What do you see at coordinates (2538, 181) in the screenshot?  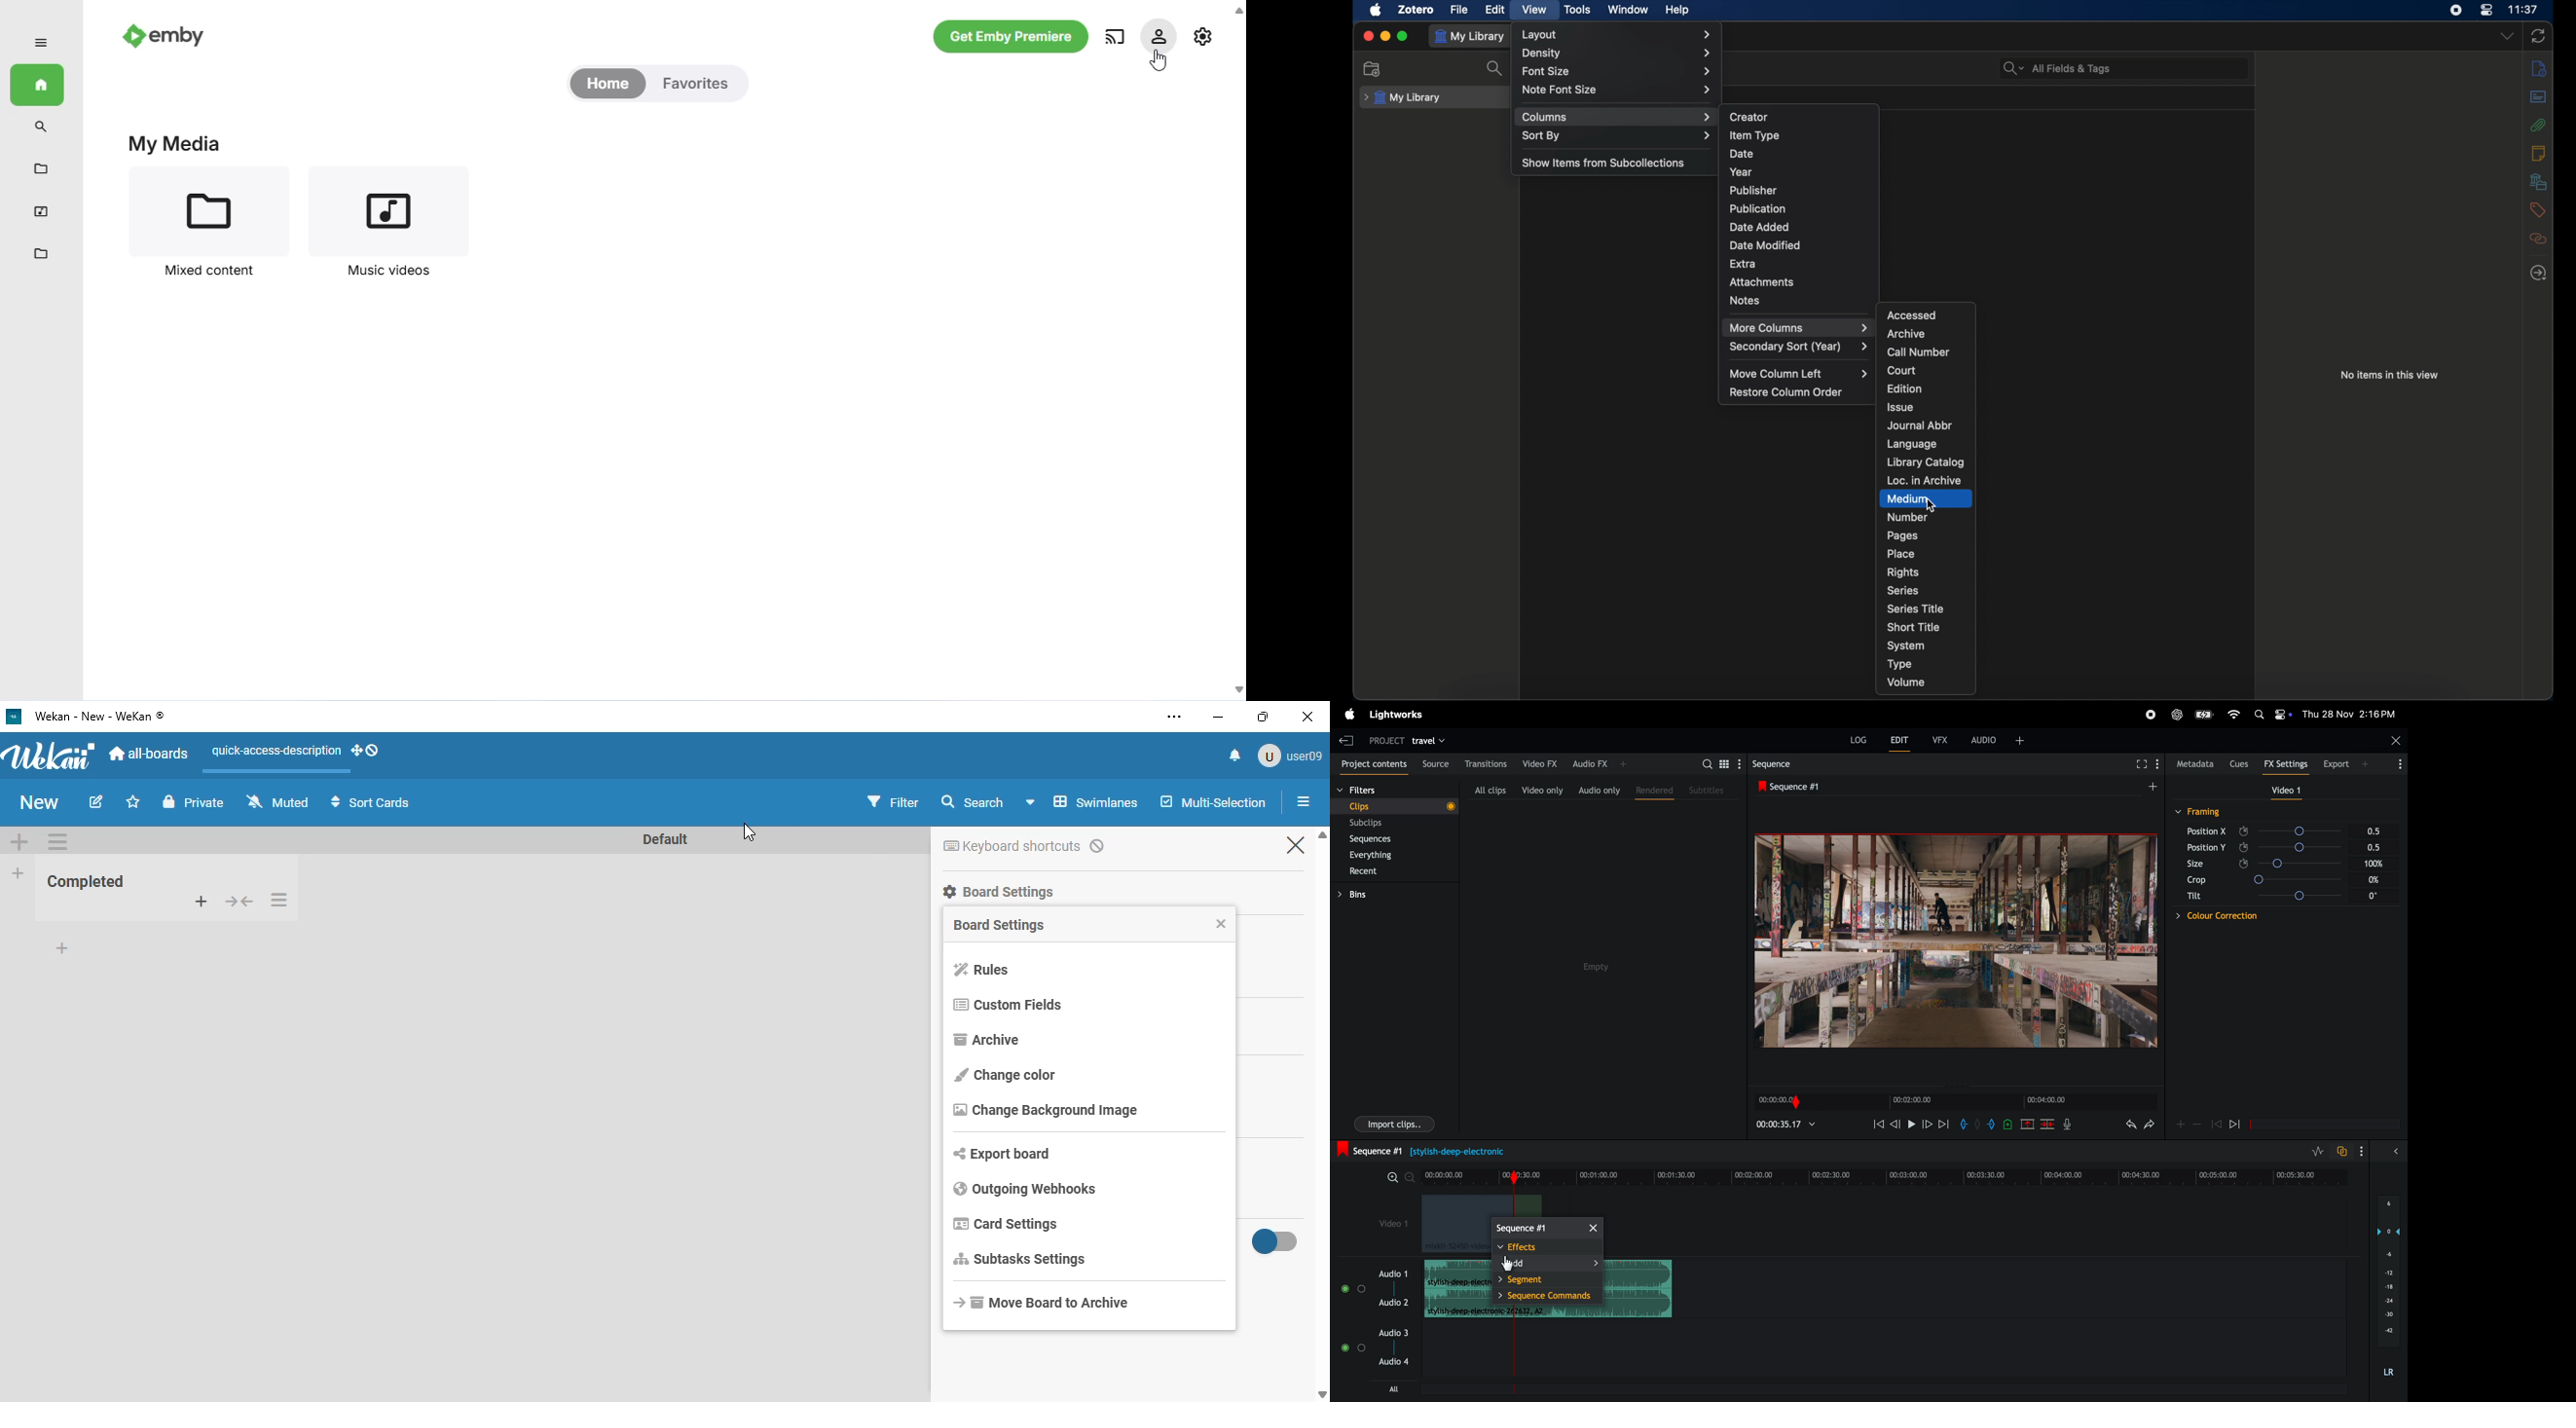 I see `libraries` at bounding box center [2538, 181].